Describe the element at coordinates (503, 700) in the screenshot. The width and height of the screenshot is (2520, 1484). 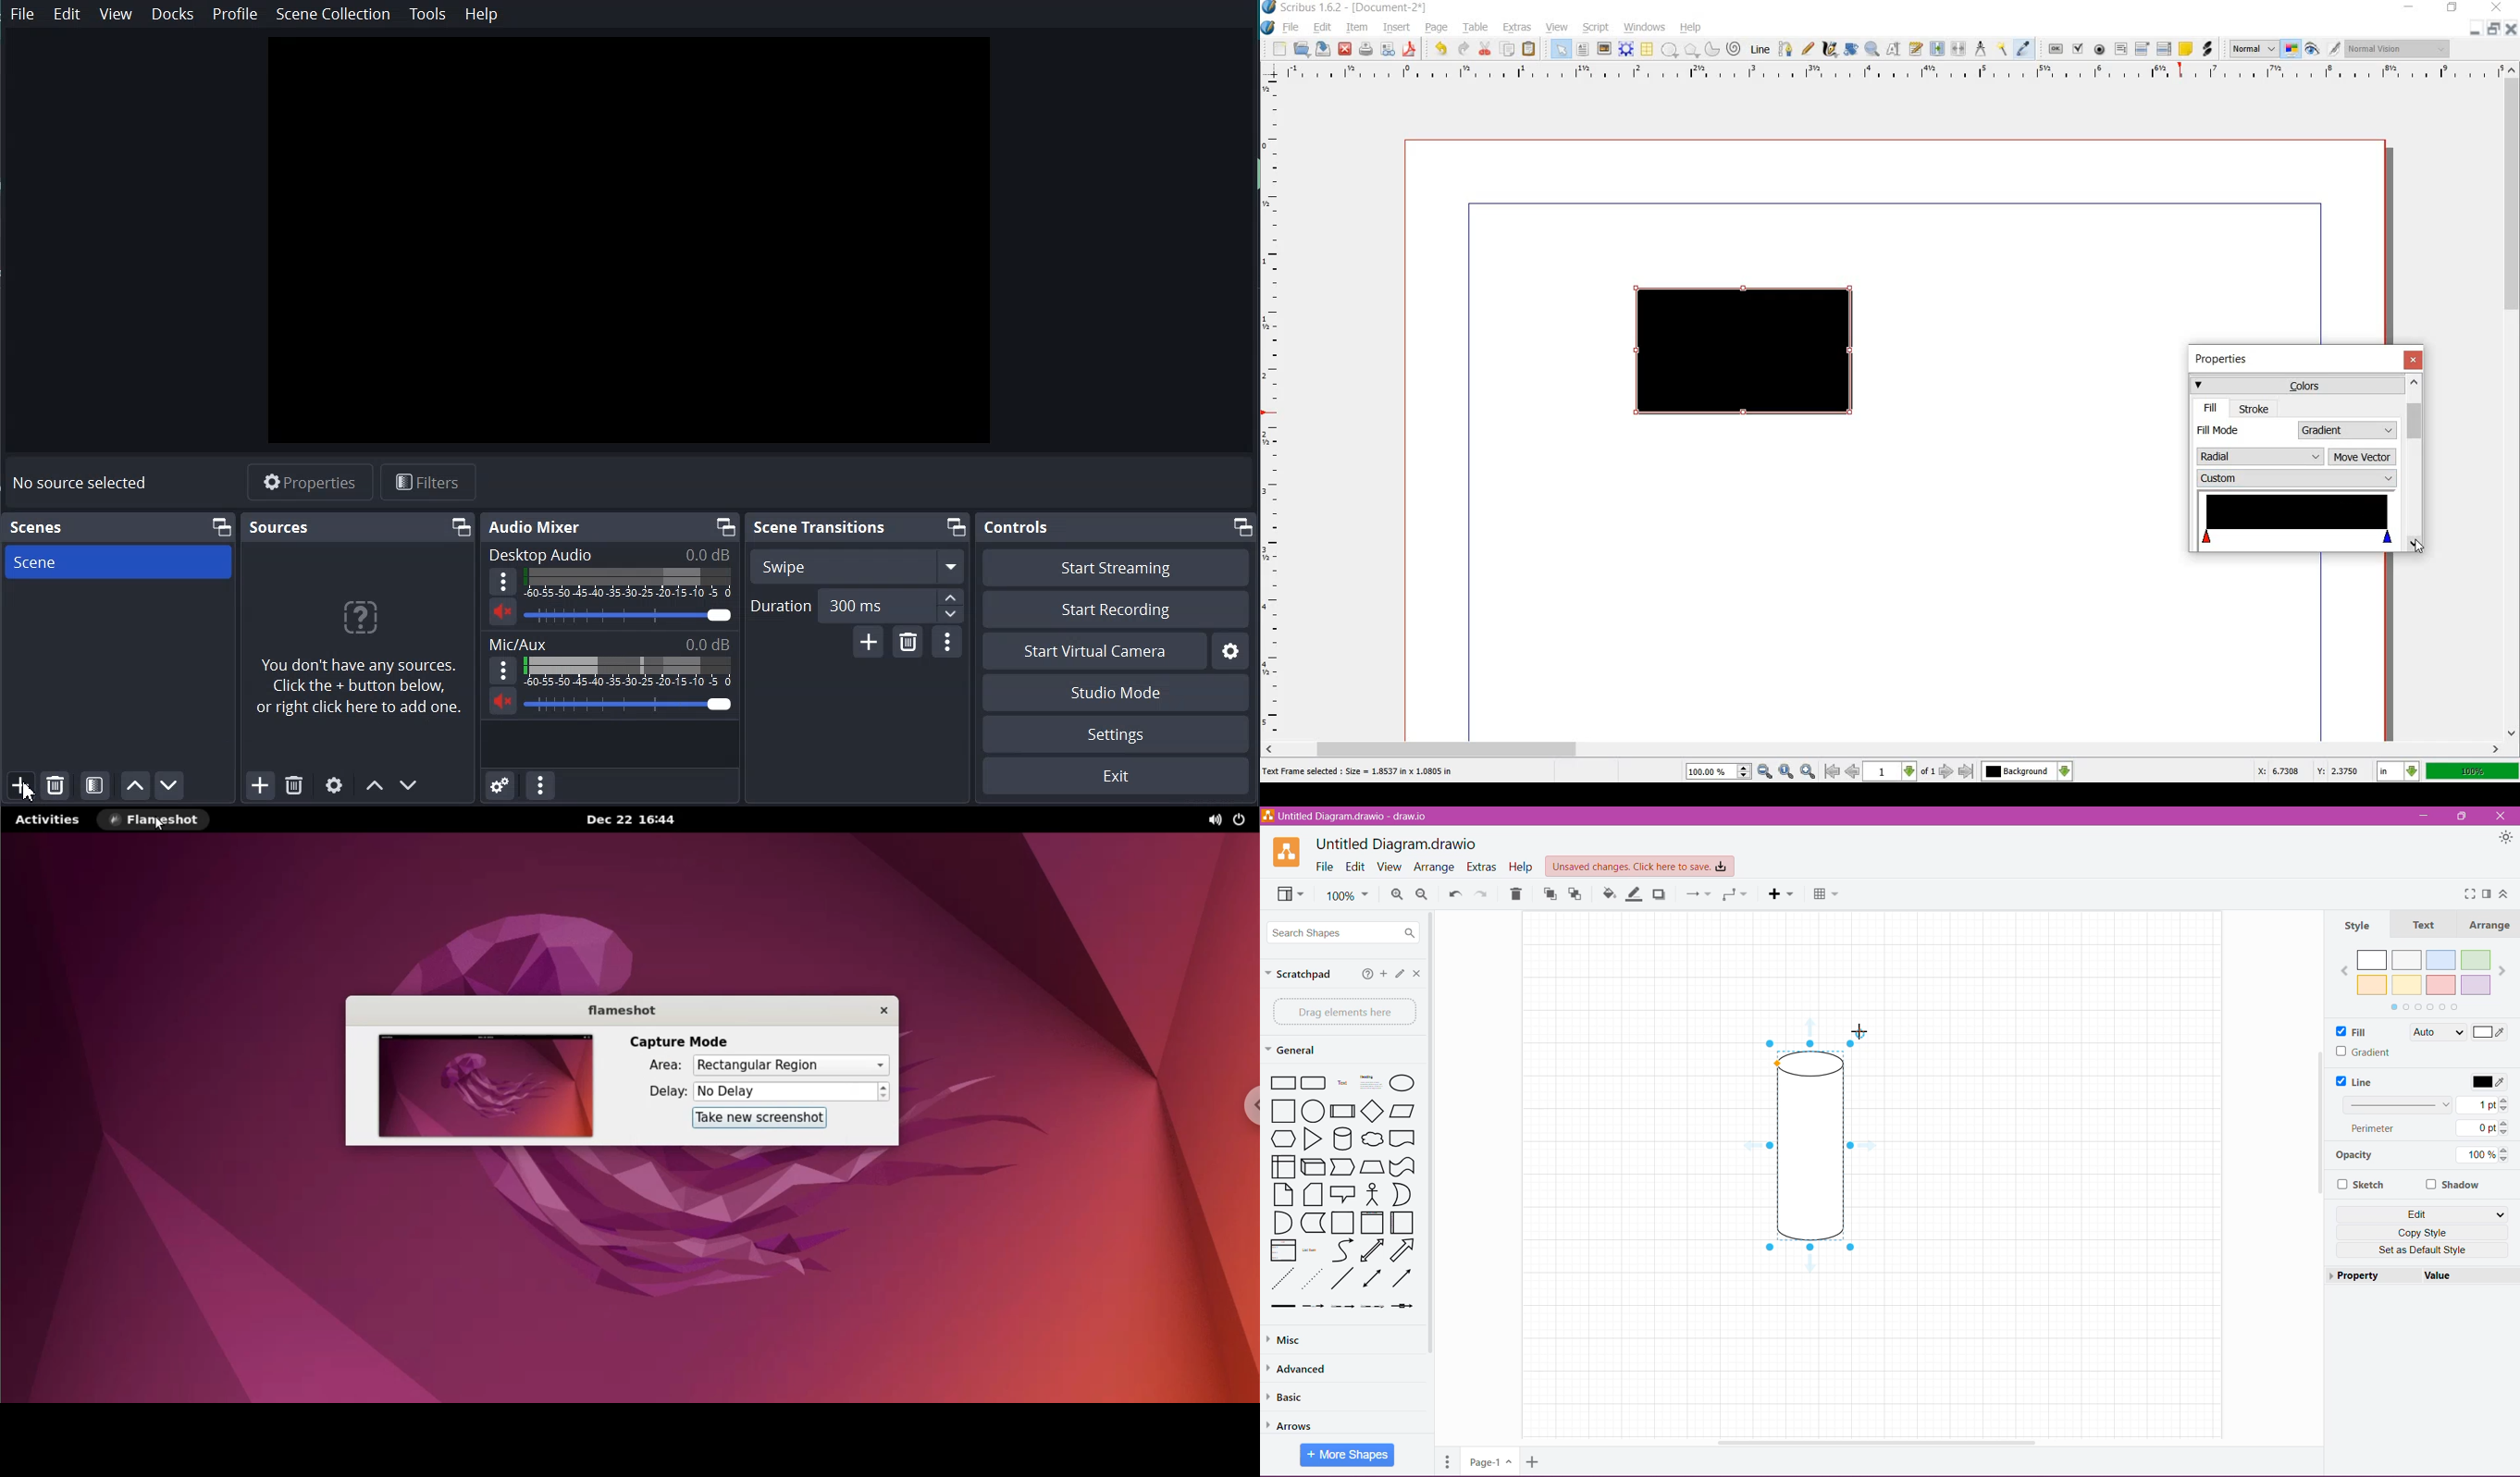
I see `Mute ` at that location.